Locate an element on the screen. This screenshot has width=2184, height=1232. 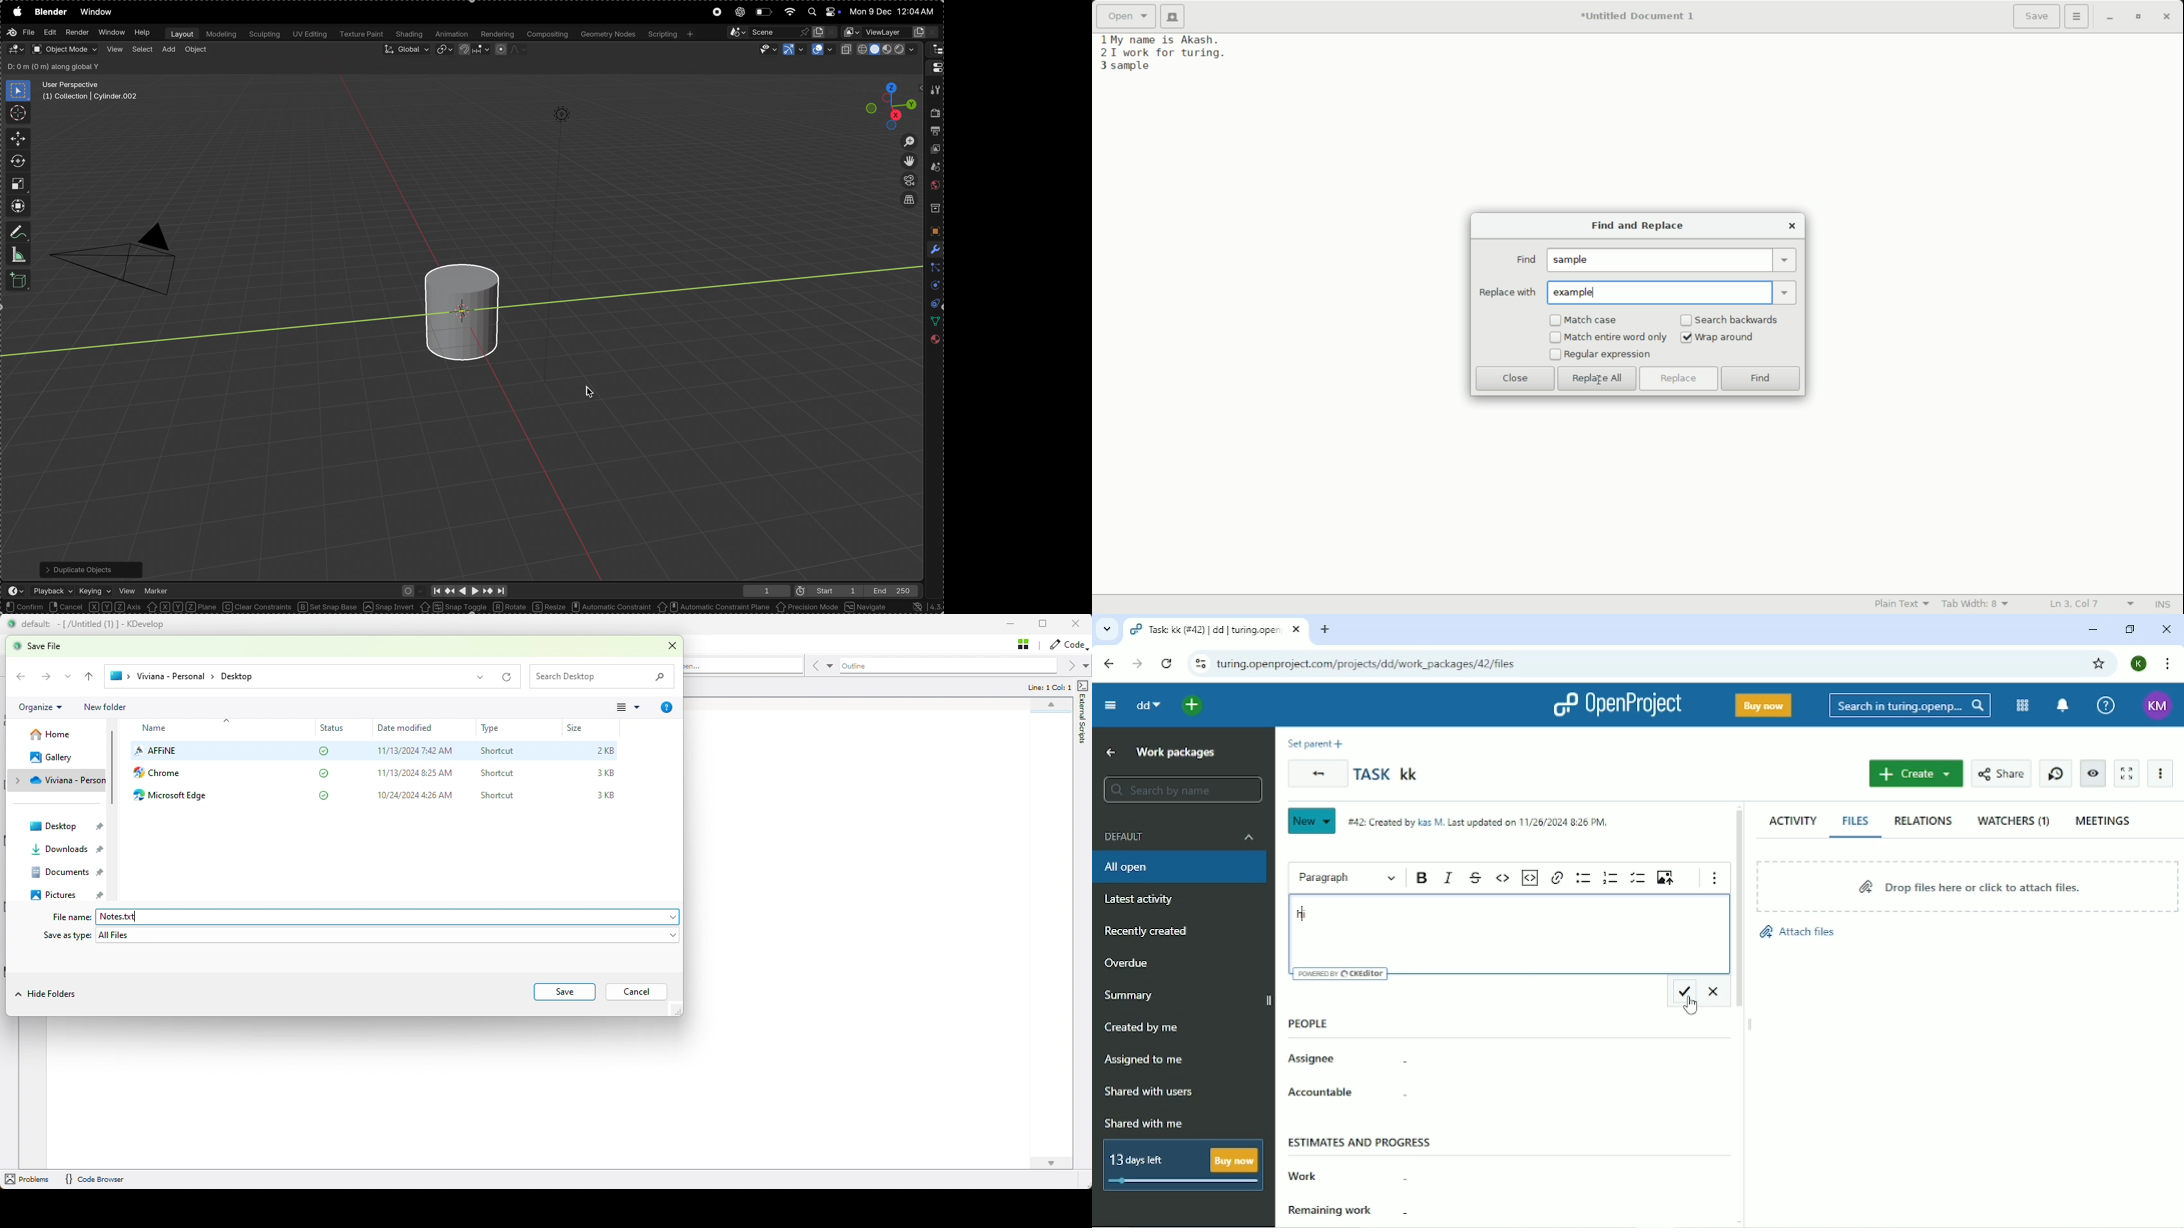
To-do list is located at coordinates (1638, 877).